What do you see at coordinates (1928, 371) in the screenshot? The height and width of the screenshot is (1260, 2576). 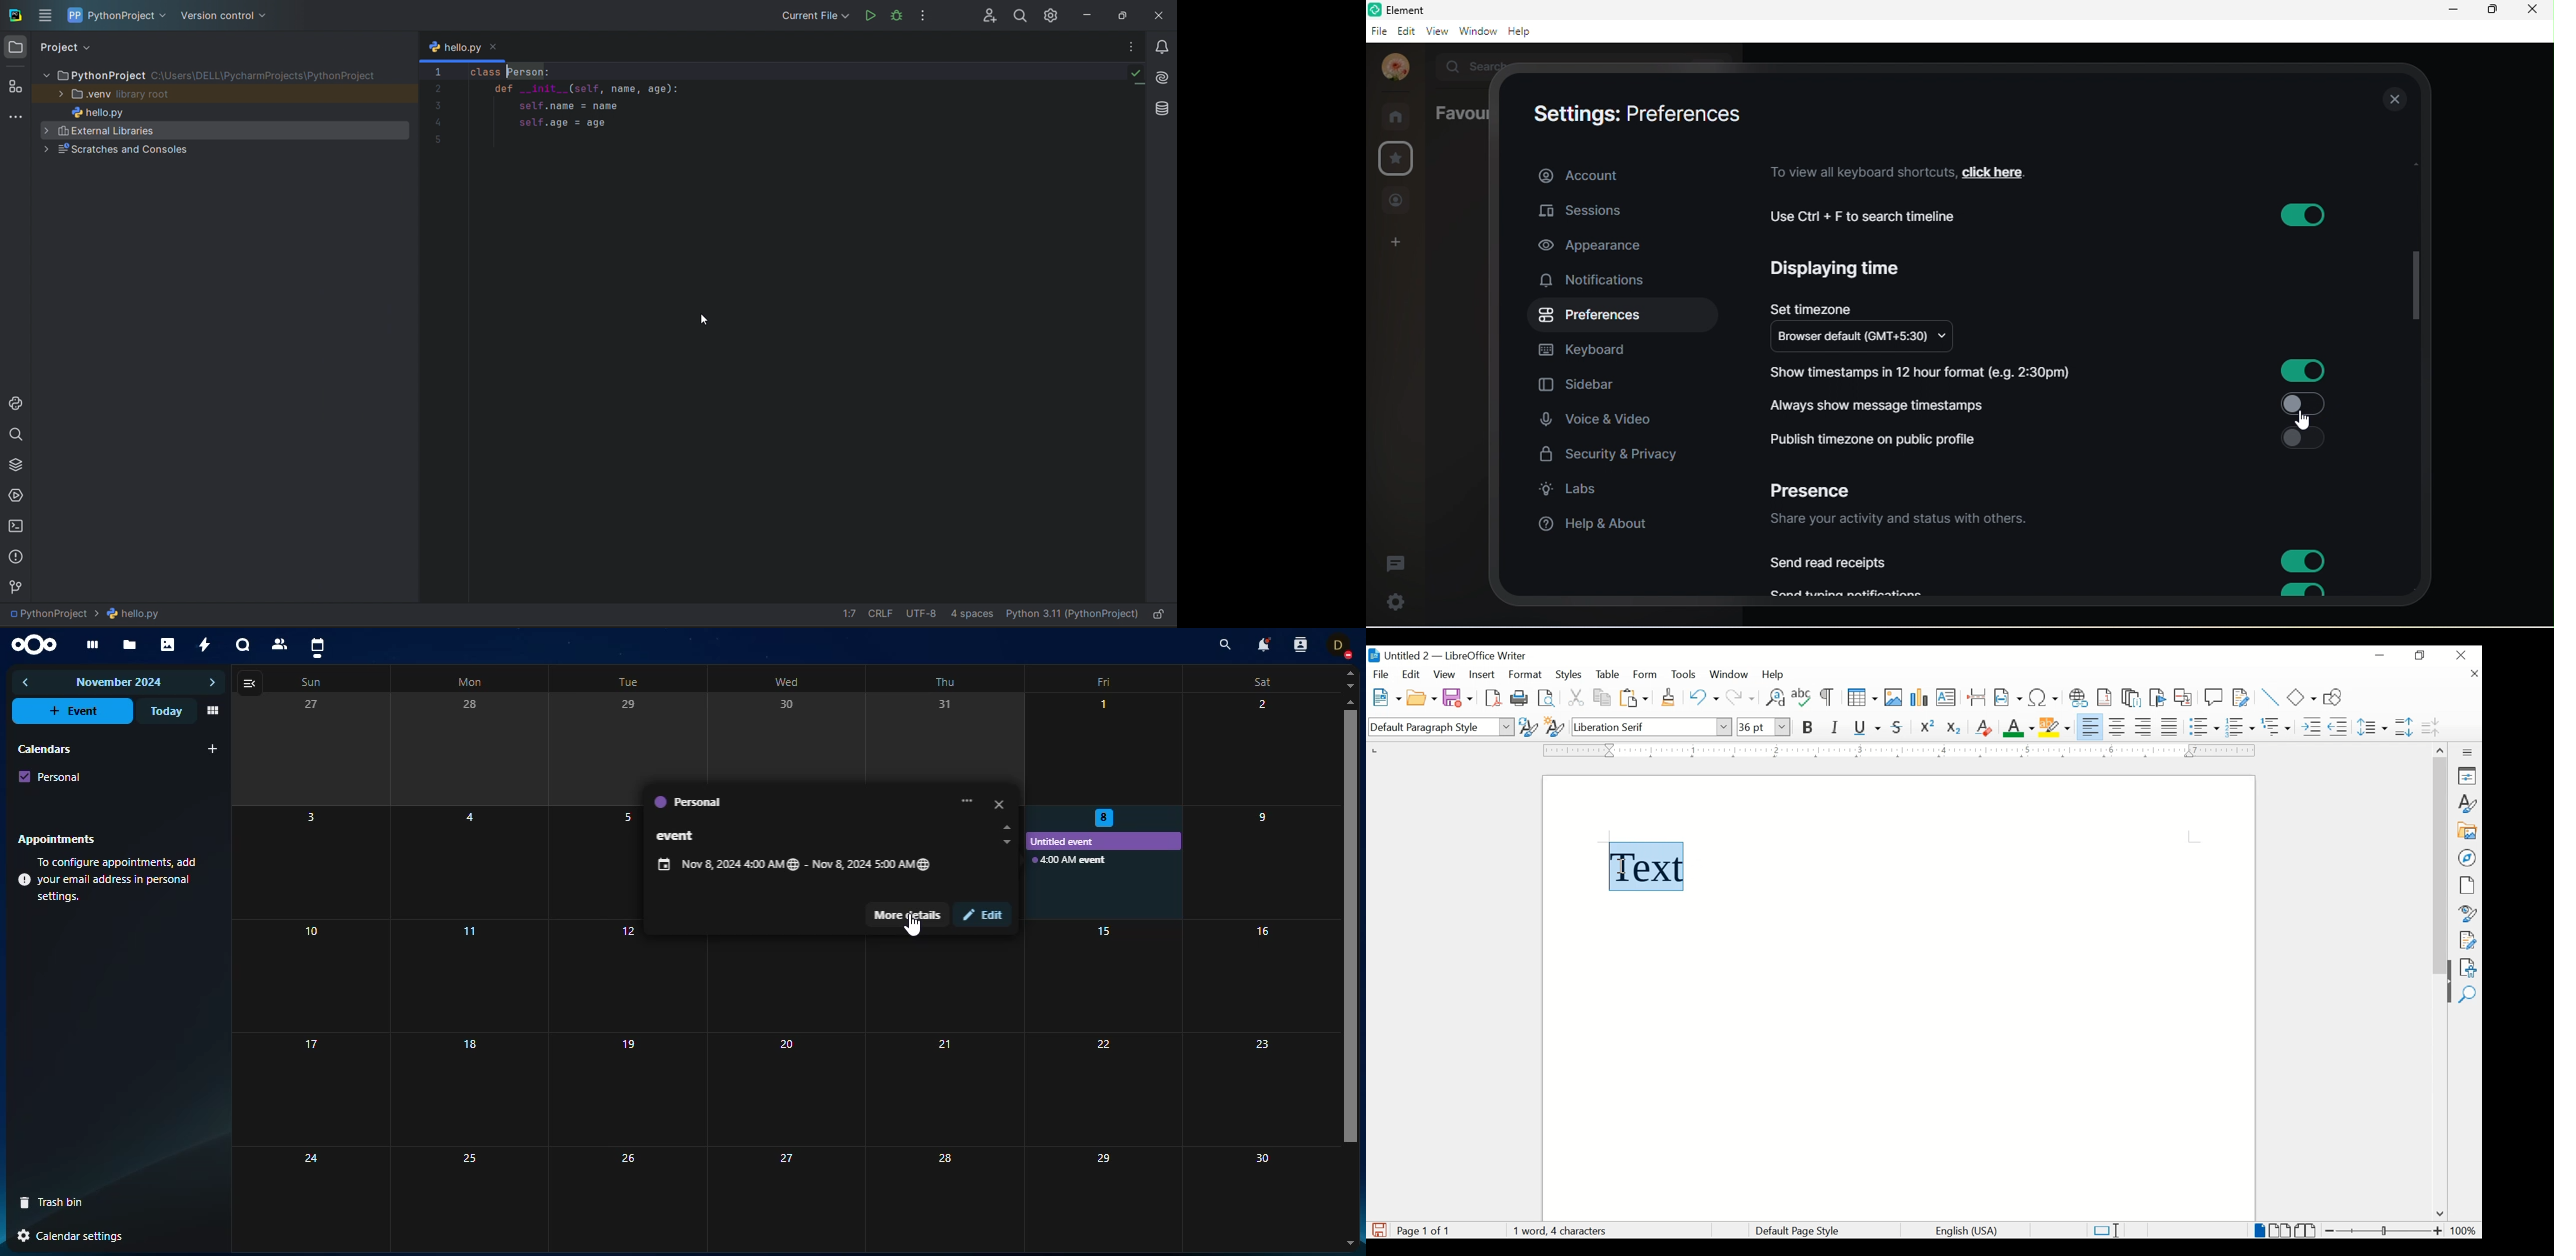 I see `Show timestamps in 12 hour format (e.g. 2:30pm)` at bounding box center [1928, 371].